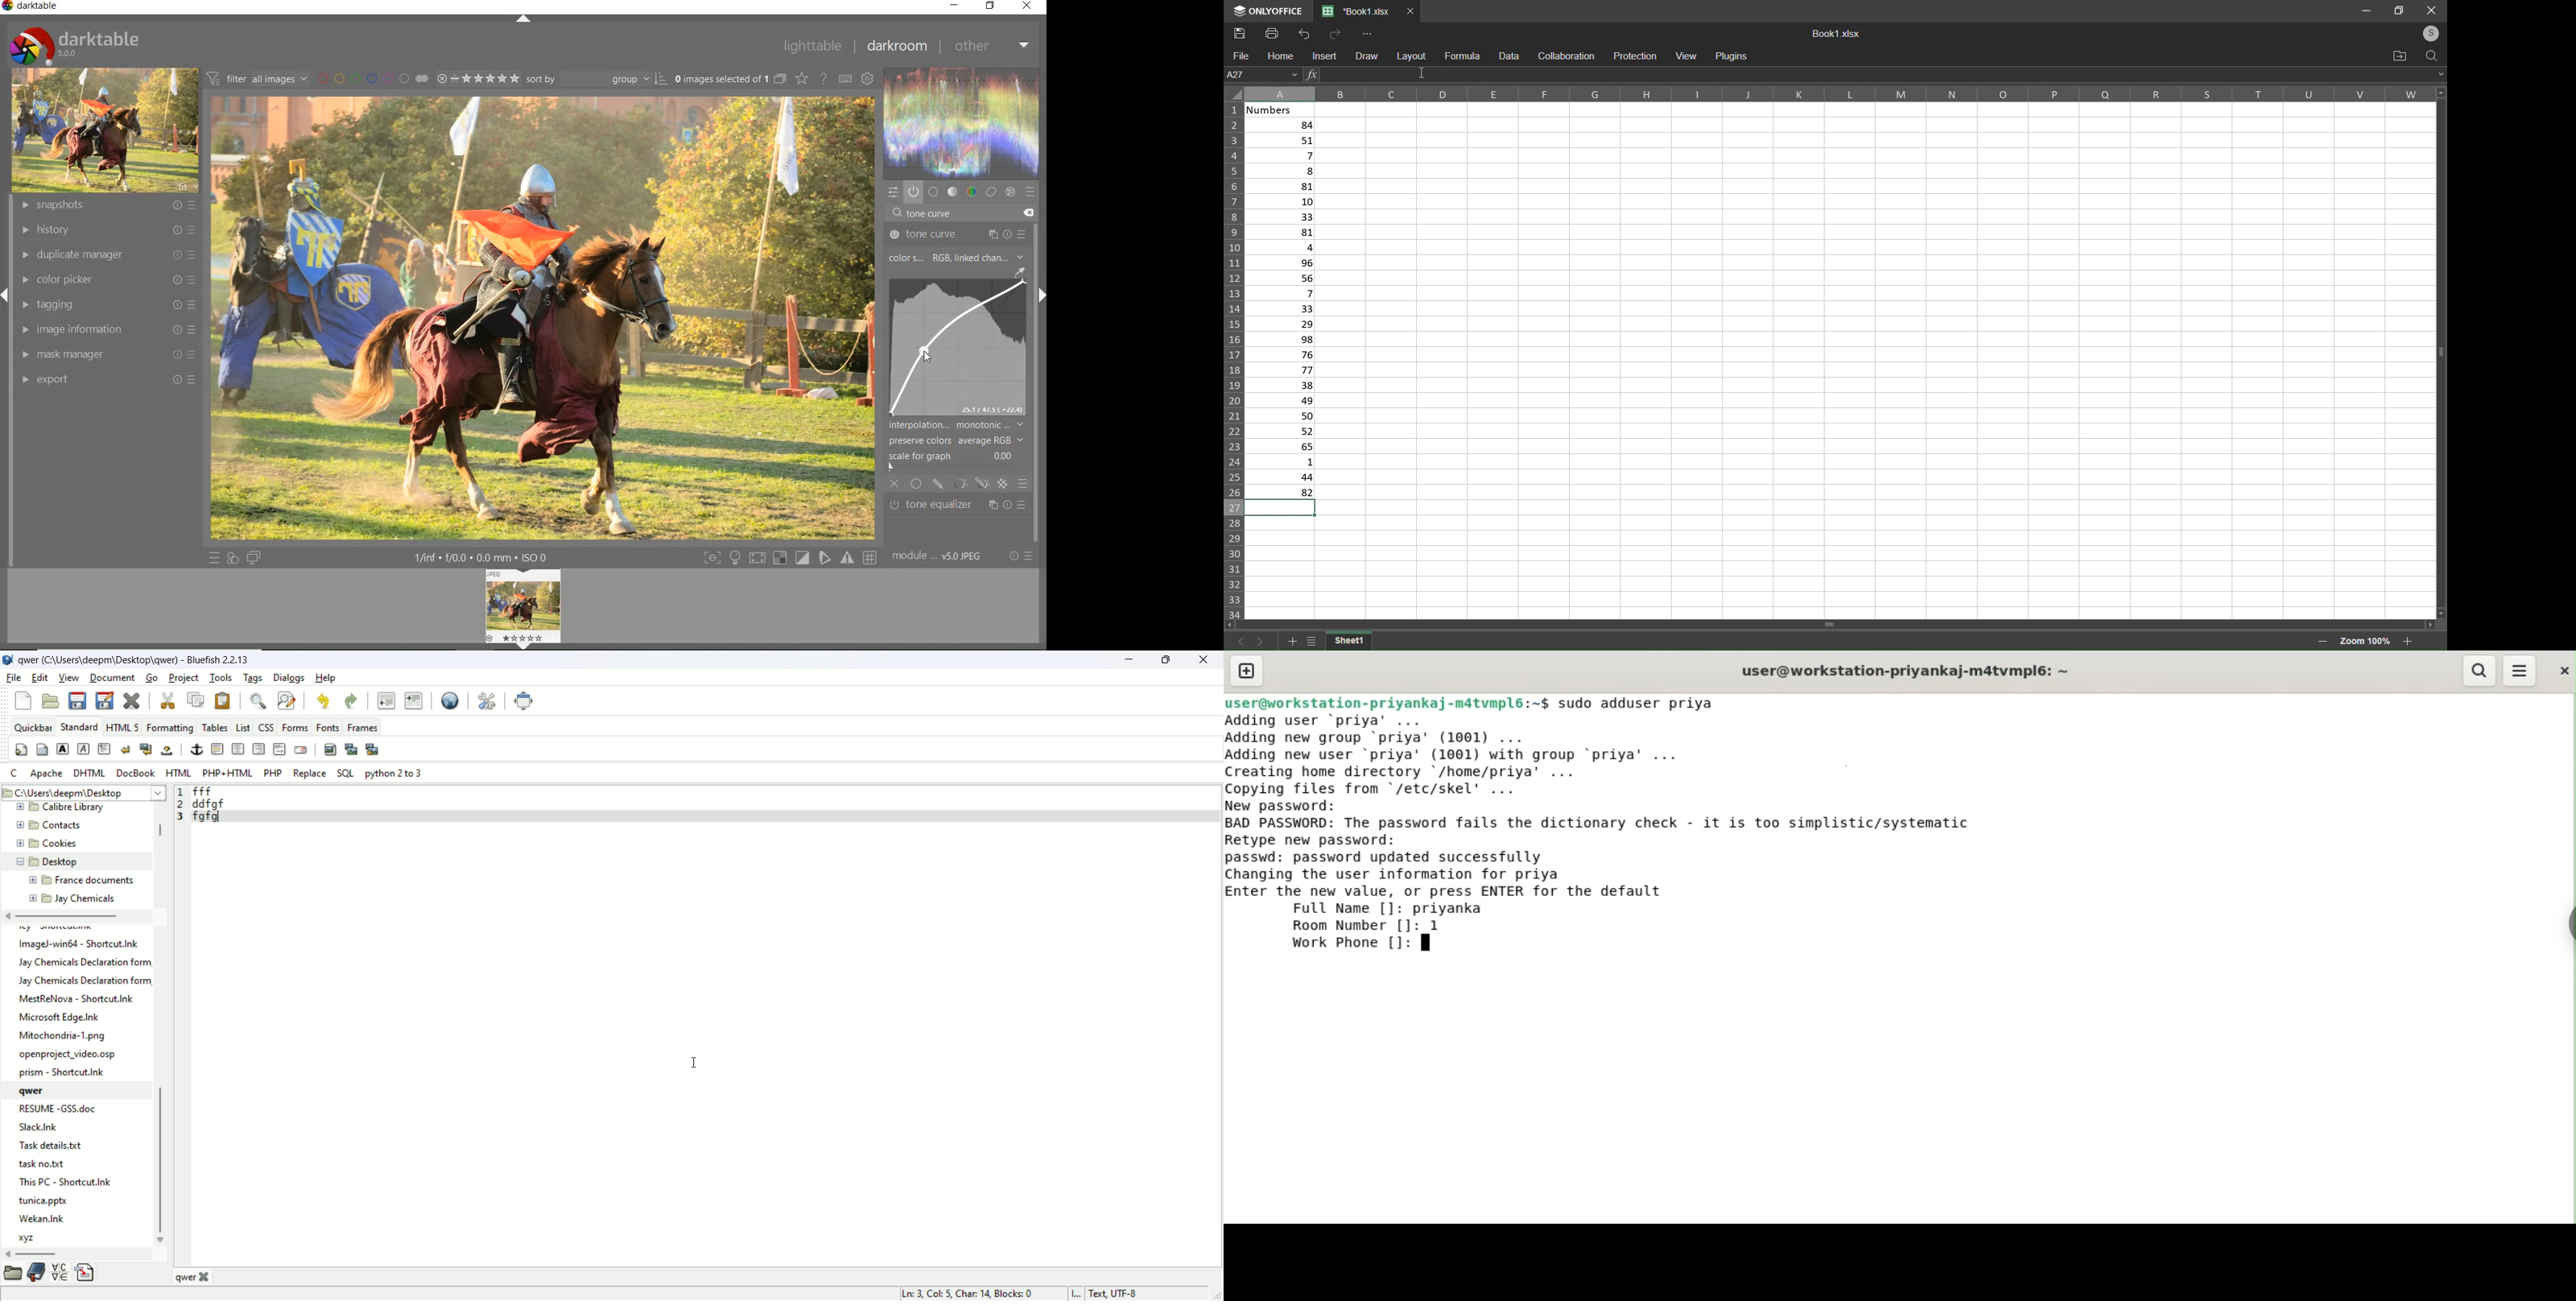 This screenshot has width=2576, height=1316. What do you see at coordinates (845, 79) in the screenshot?
I see `define keyboard shortcuts` at bounding box center [845, 79].